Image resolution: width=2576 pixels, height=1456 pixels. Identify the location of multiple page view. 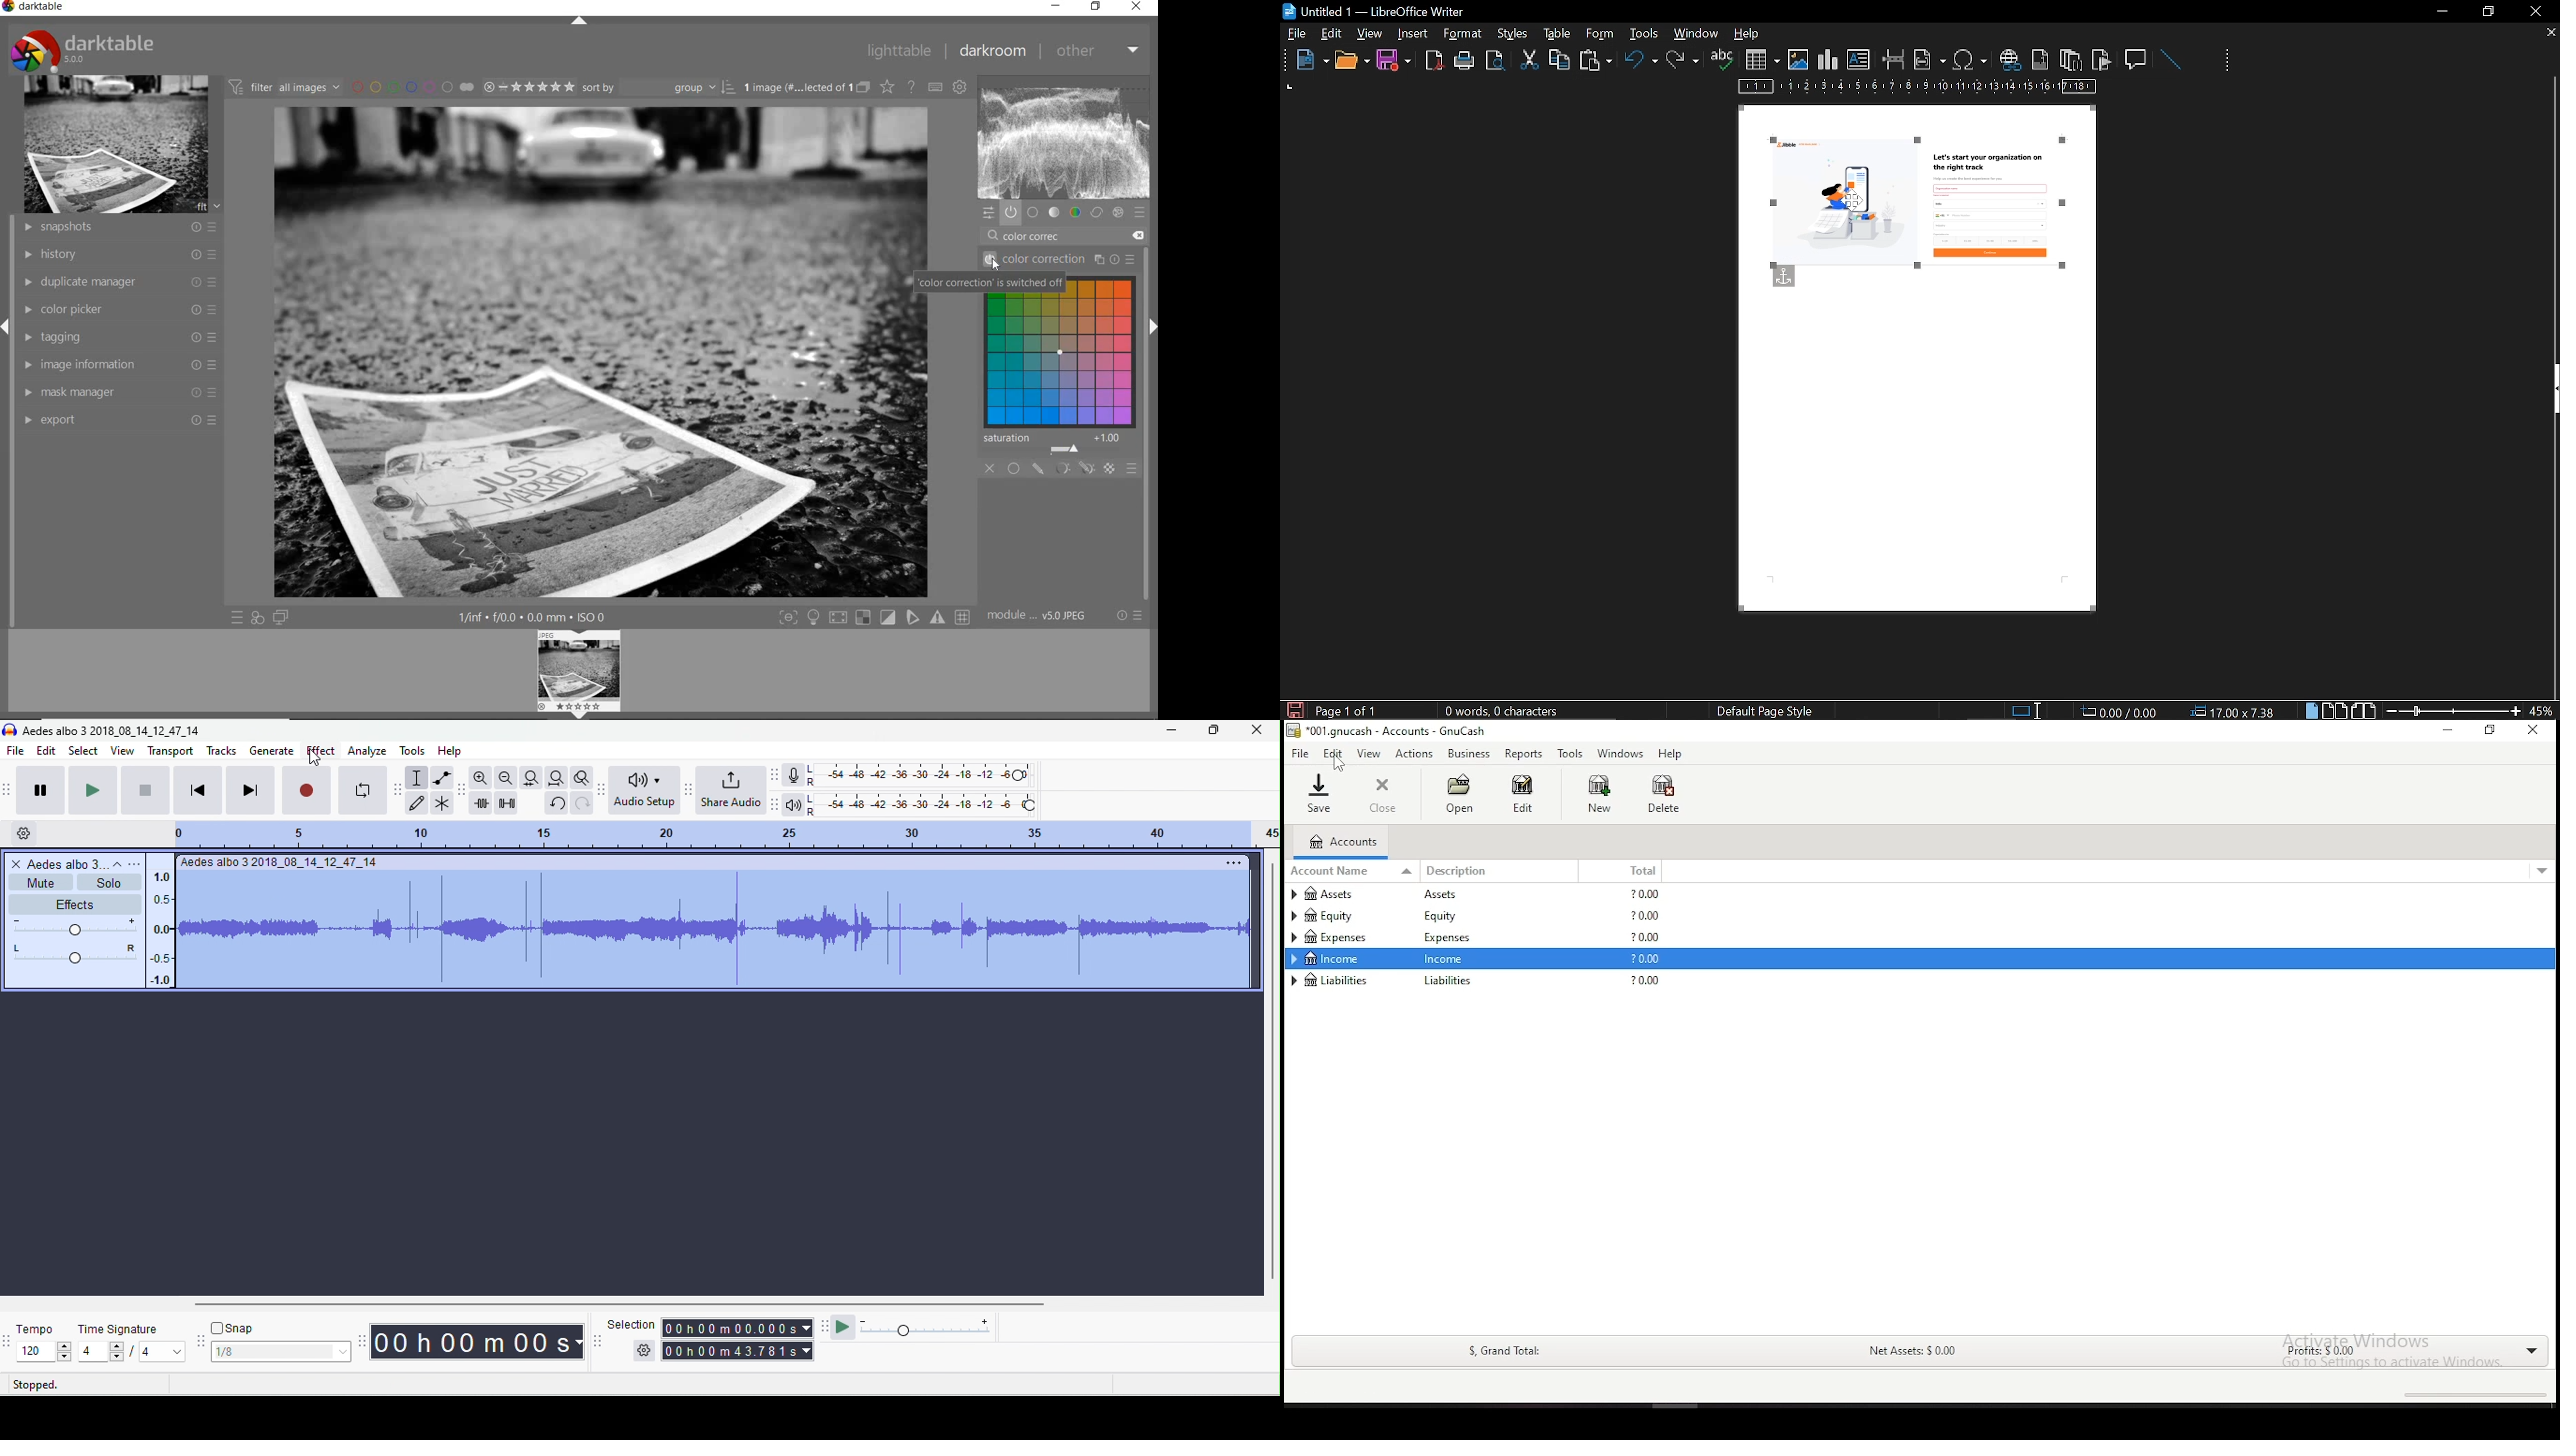
(2335, 711).